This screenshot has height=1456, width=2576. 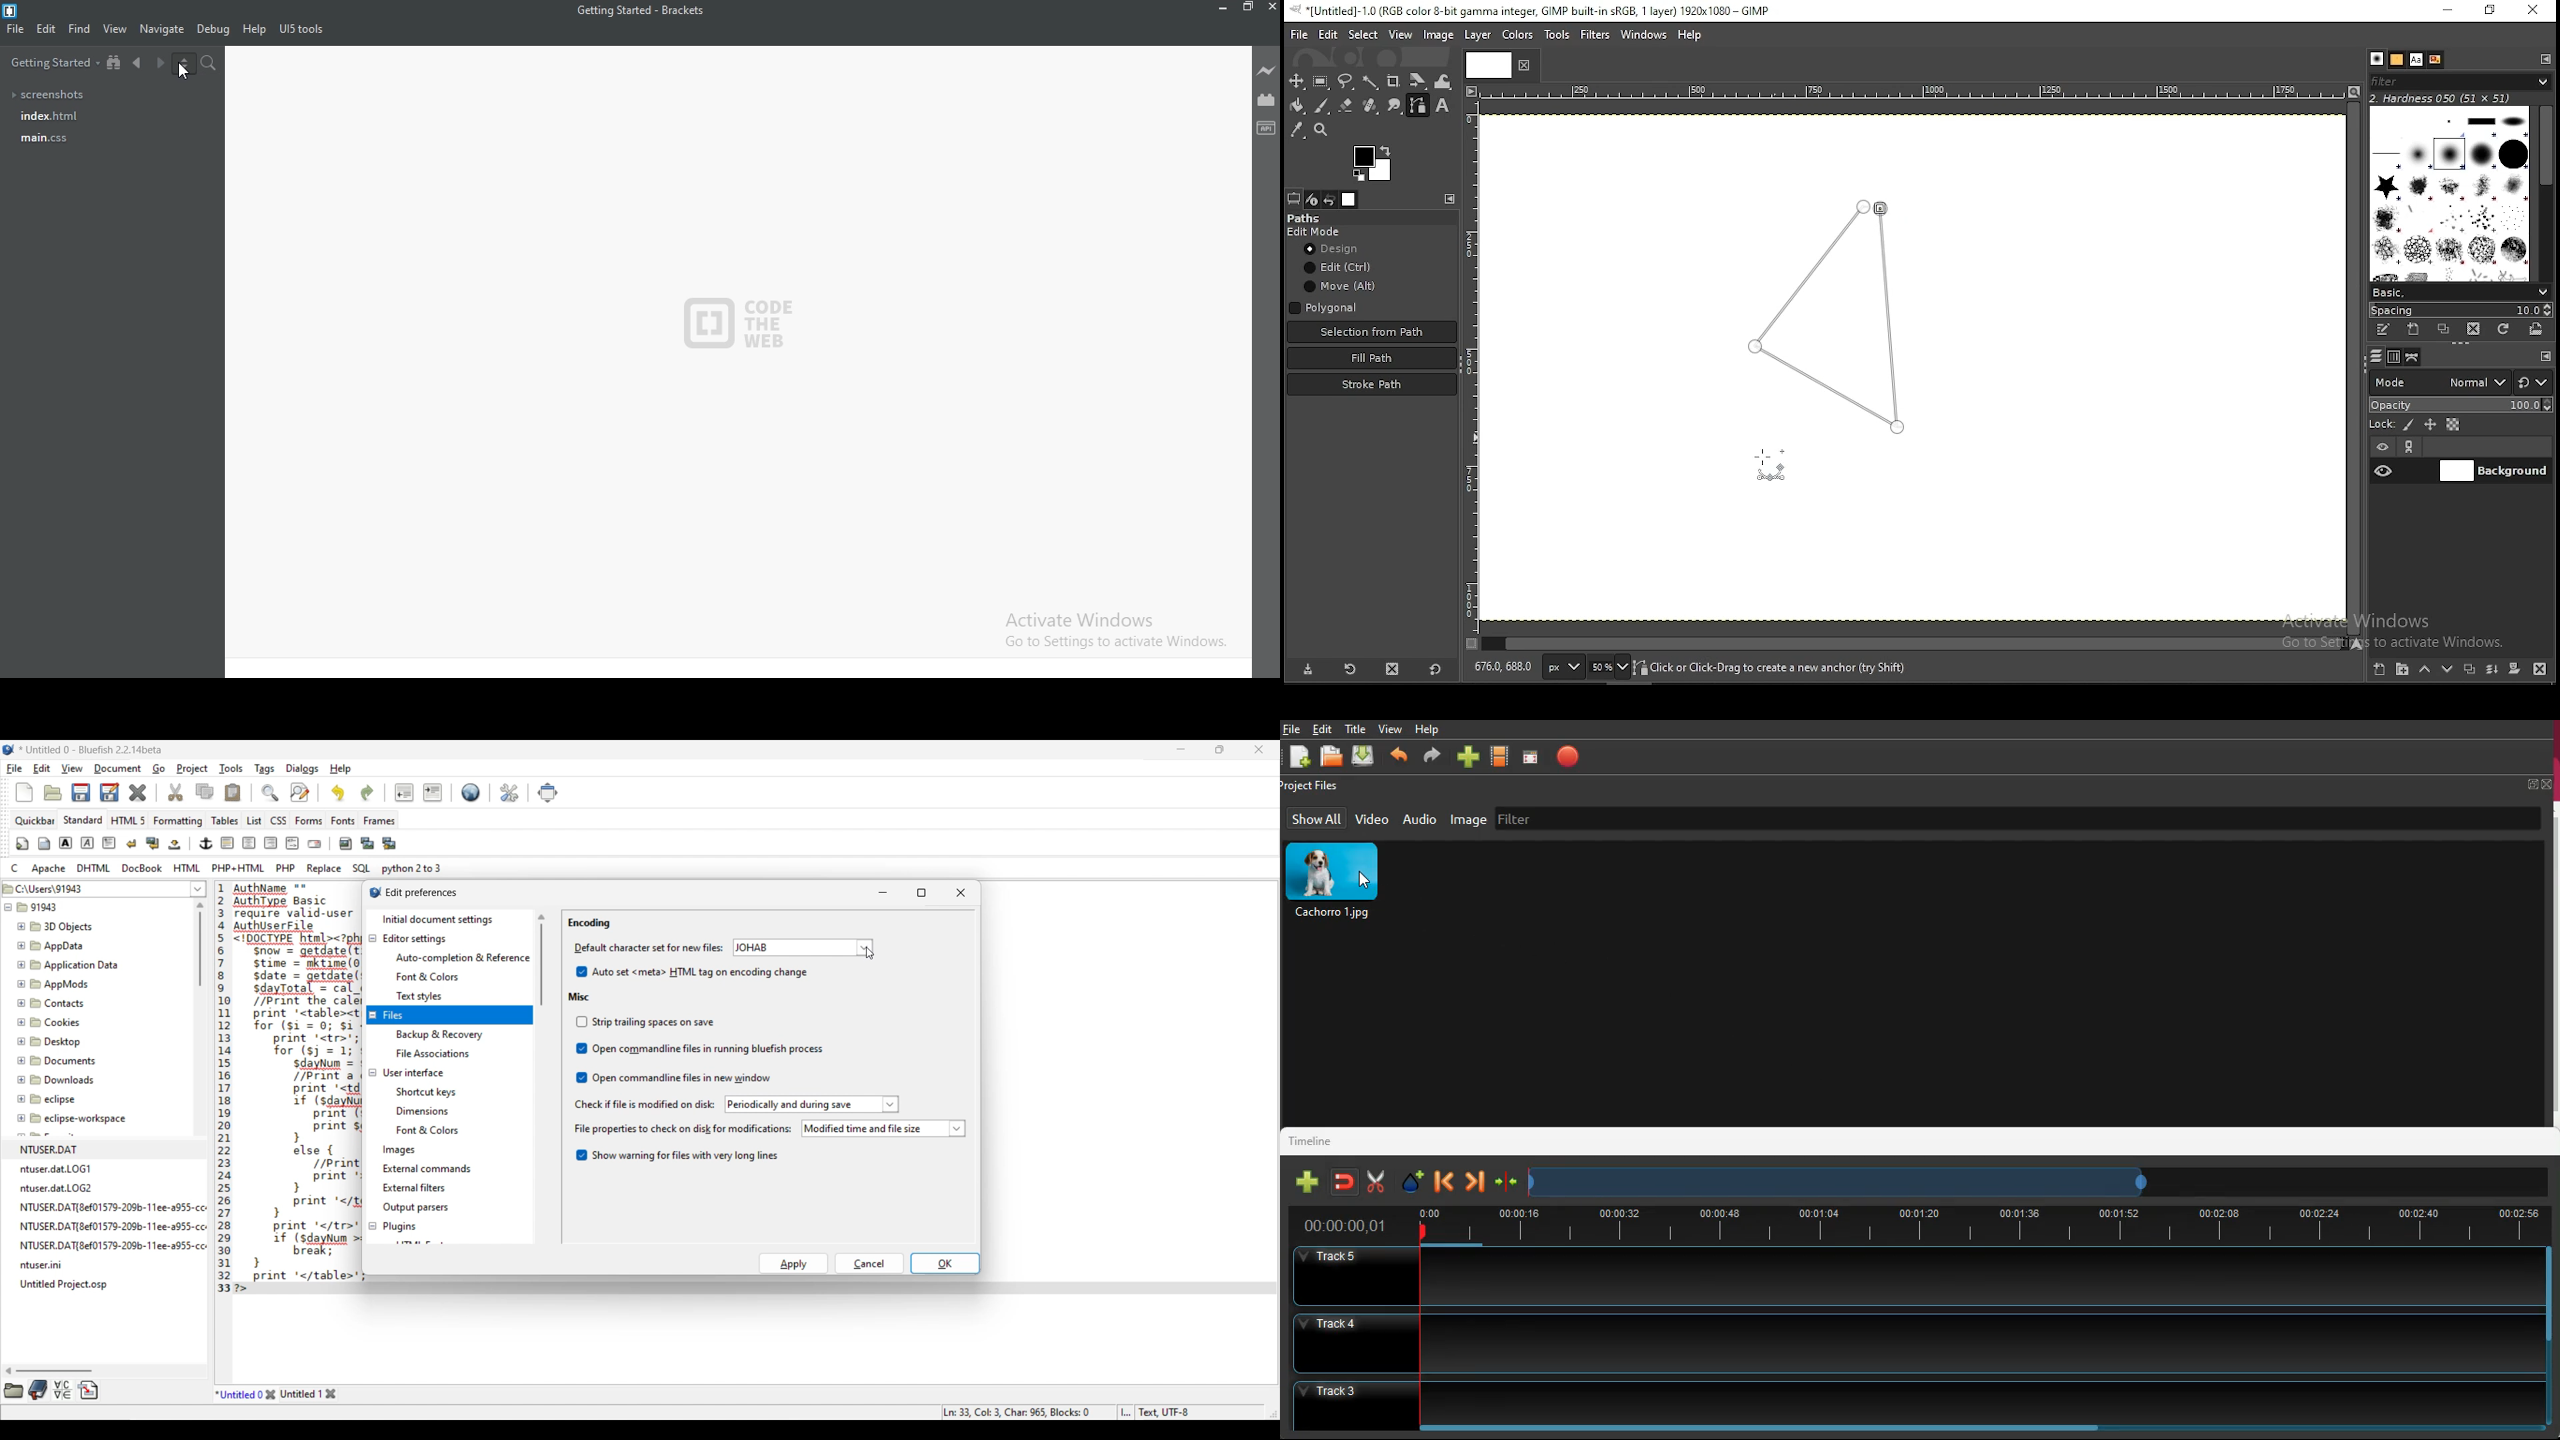 I want to click on tool options, so click(x=1294, y=198).